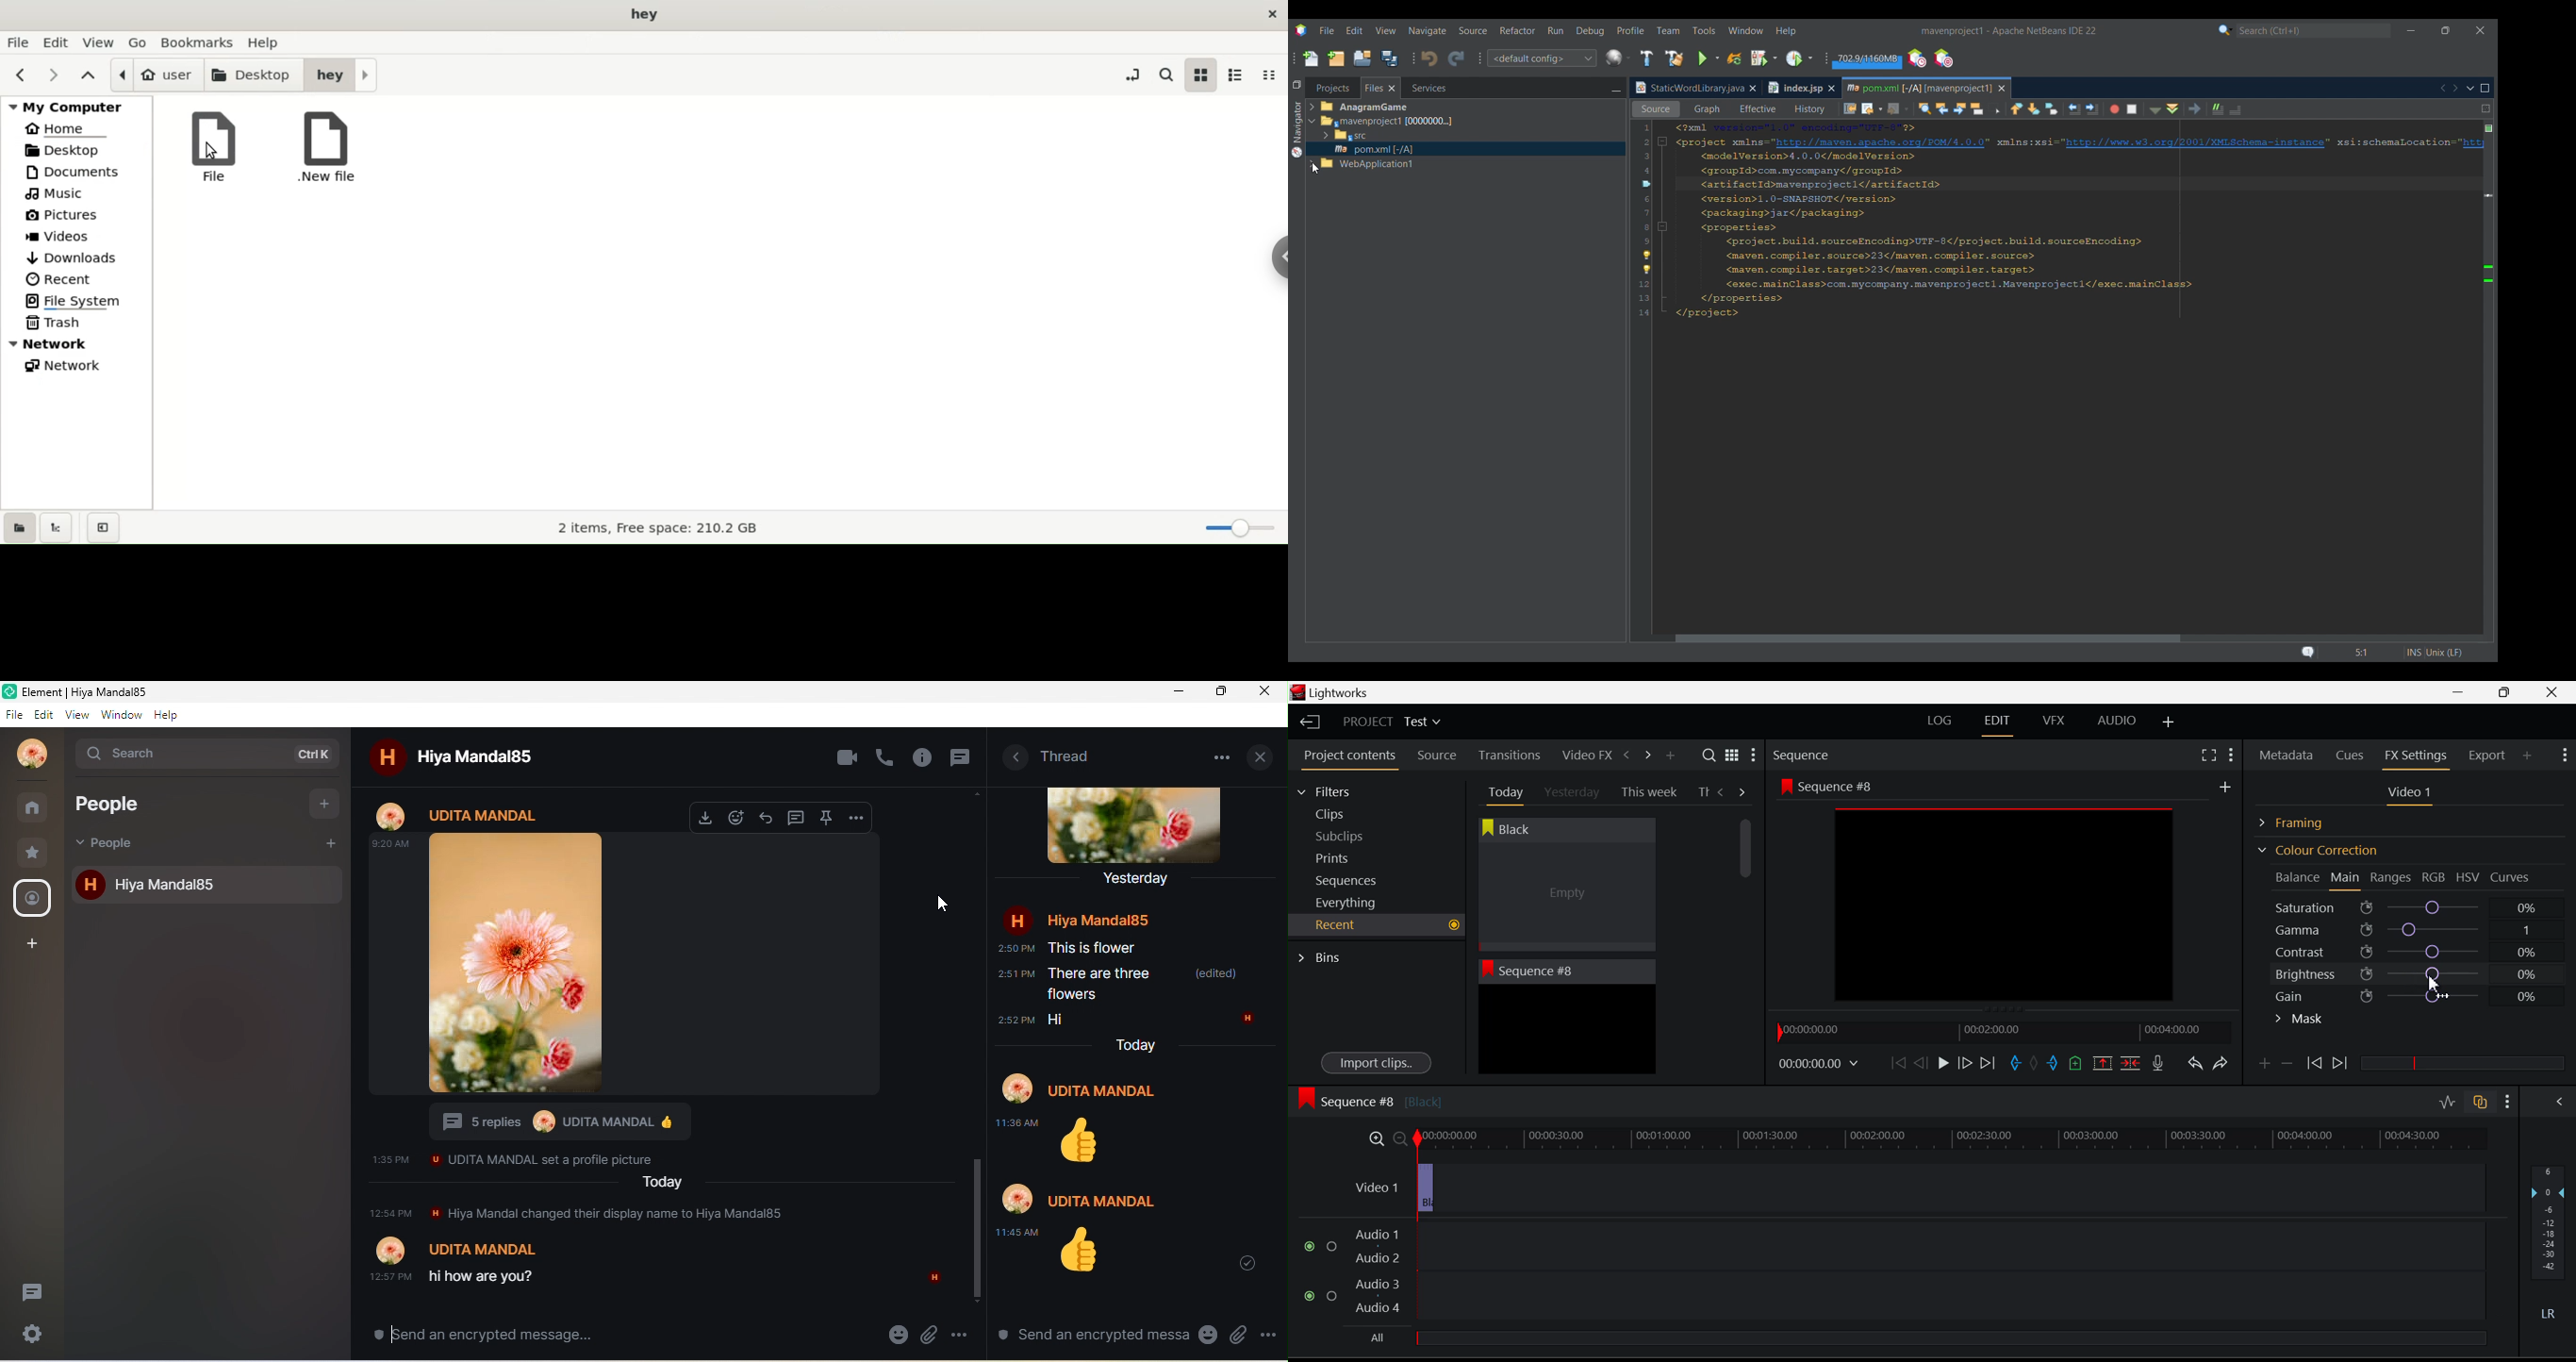 The height and width of the screenshot is (1372, 2576). I want to click on Mark In, so click(2017, 1064).